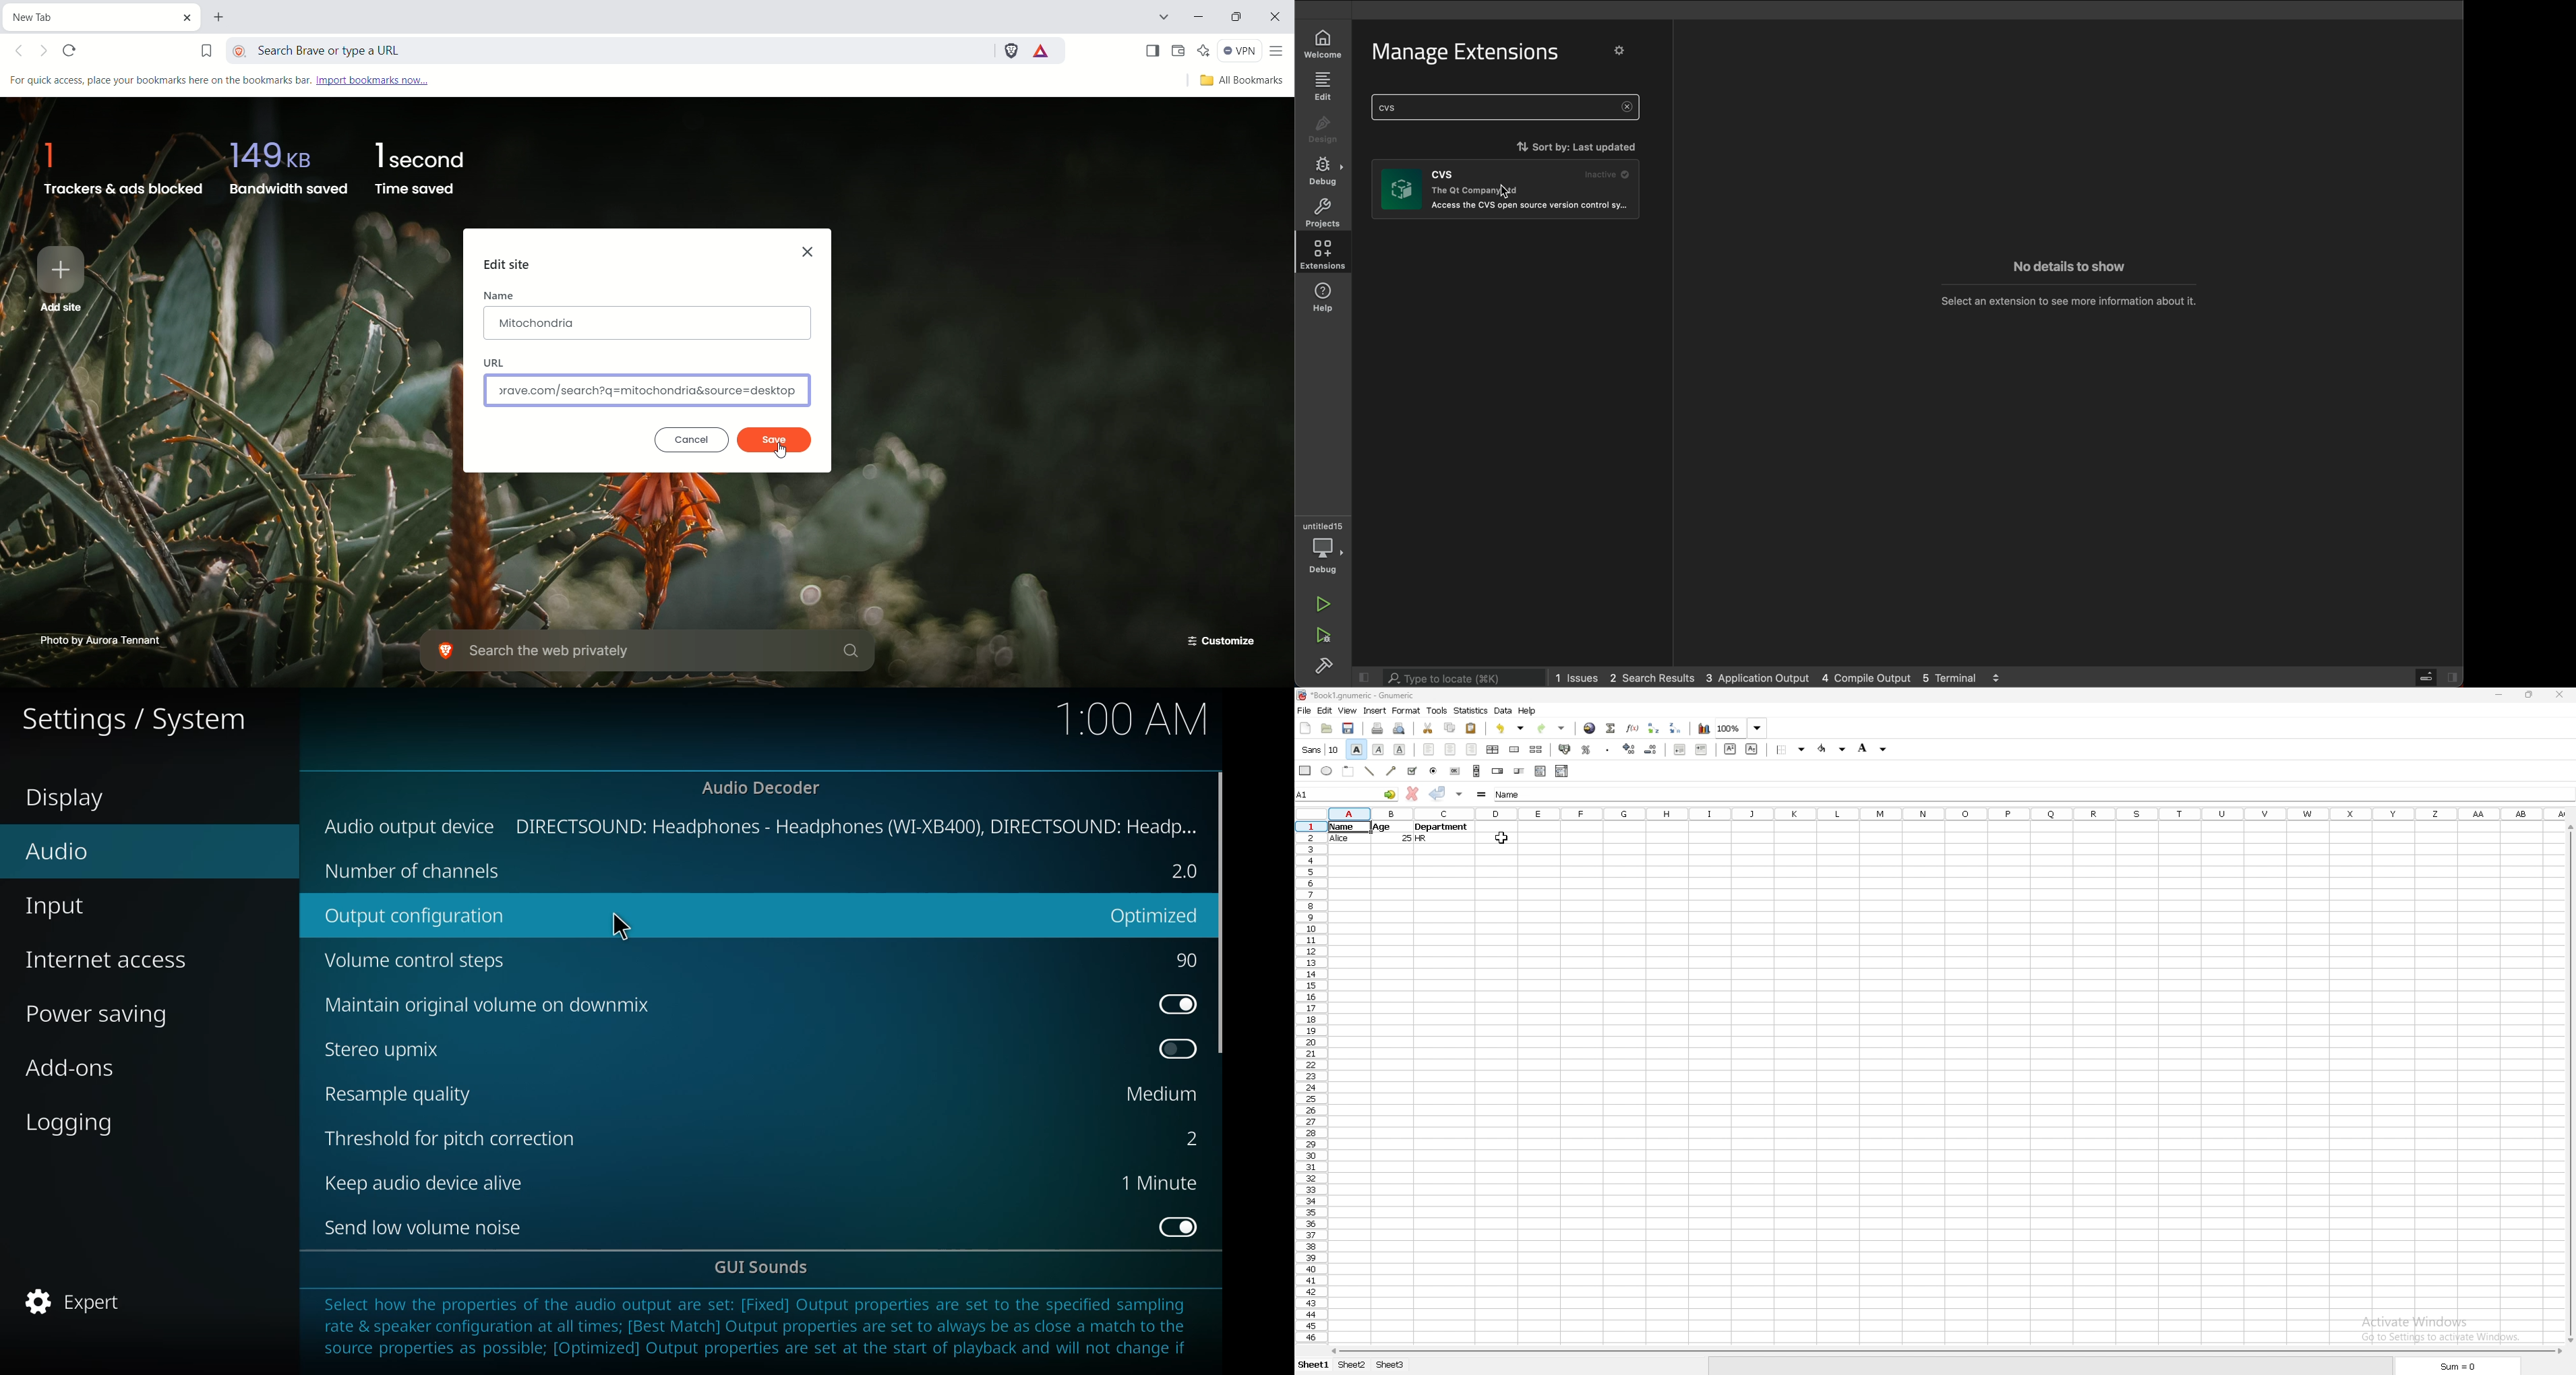  I want to click on column, so click(1949, 814).